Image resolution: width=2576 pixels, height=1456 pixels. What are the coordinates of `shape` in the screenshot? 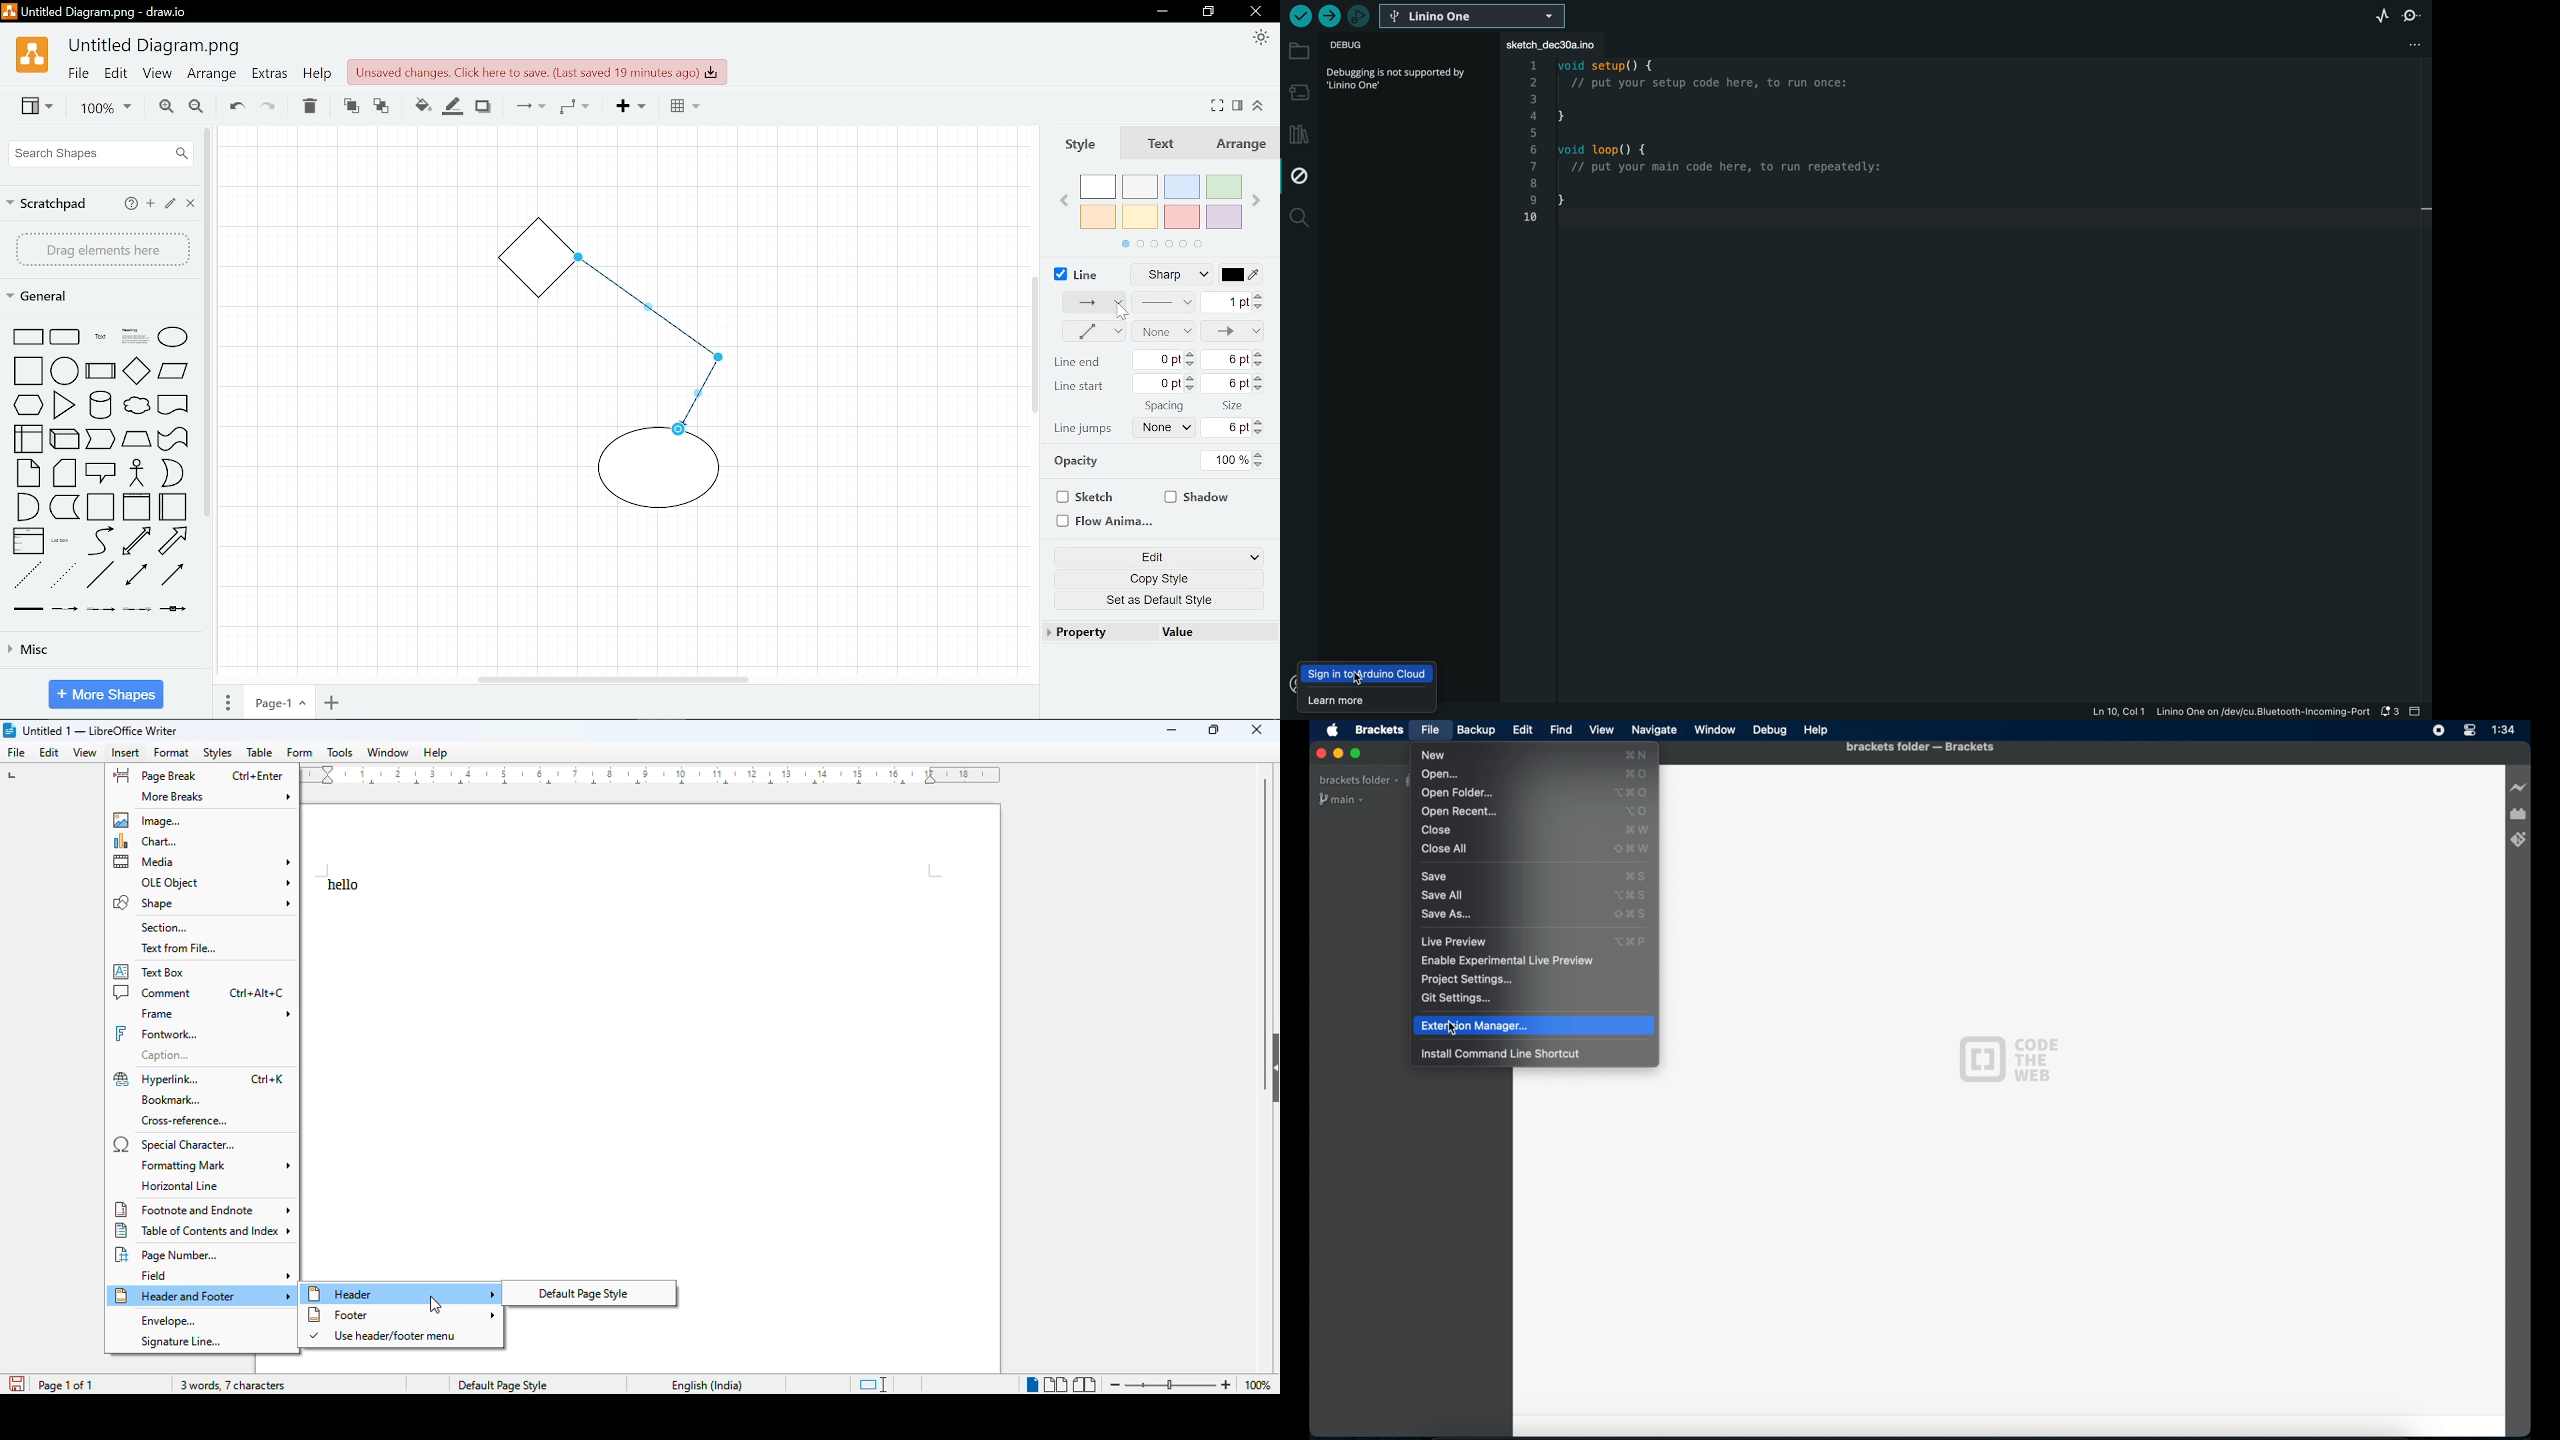 It's located at (174, 507).